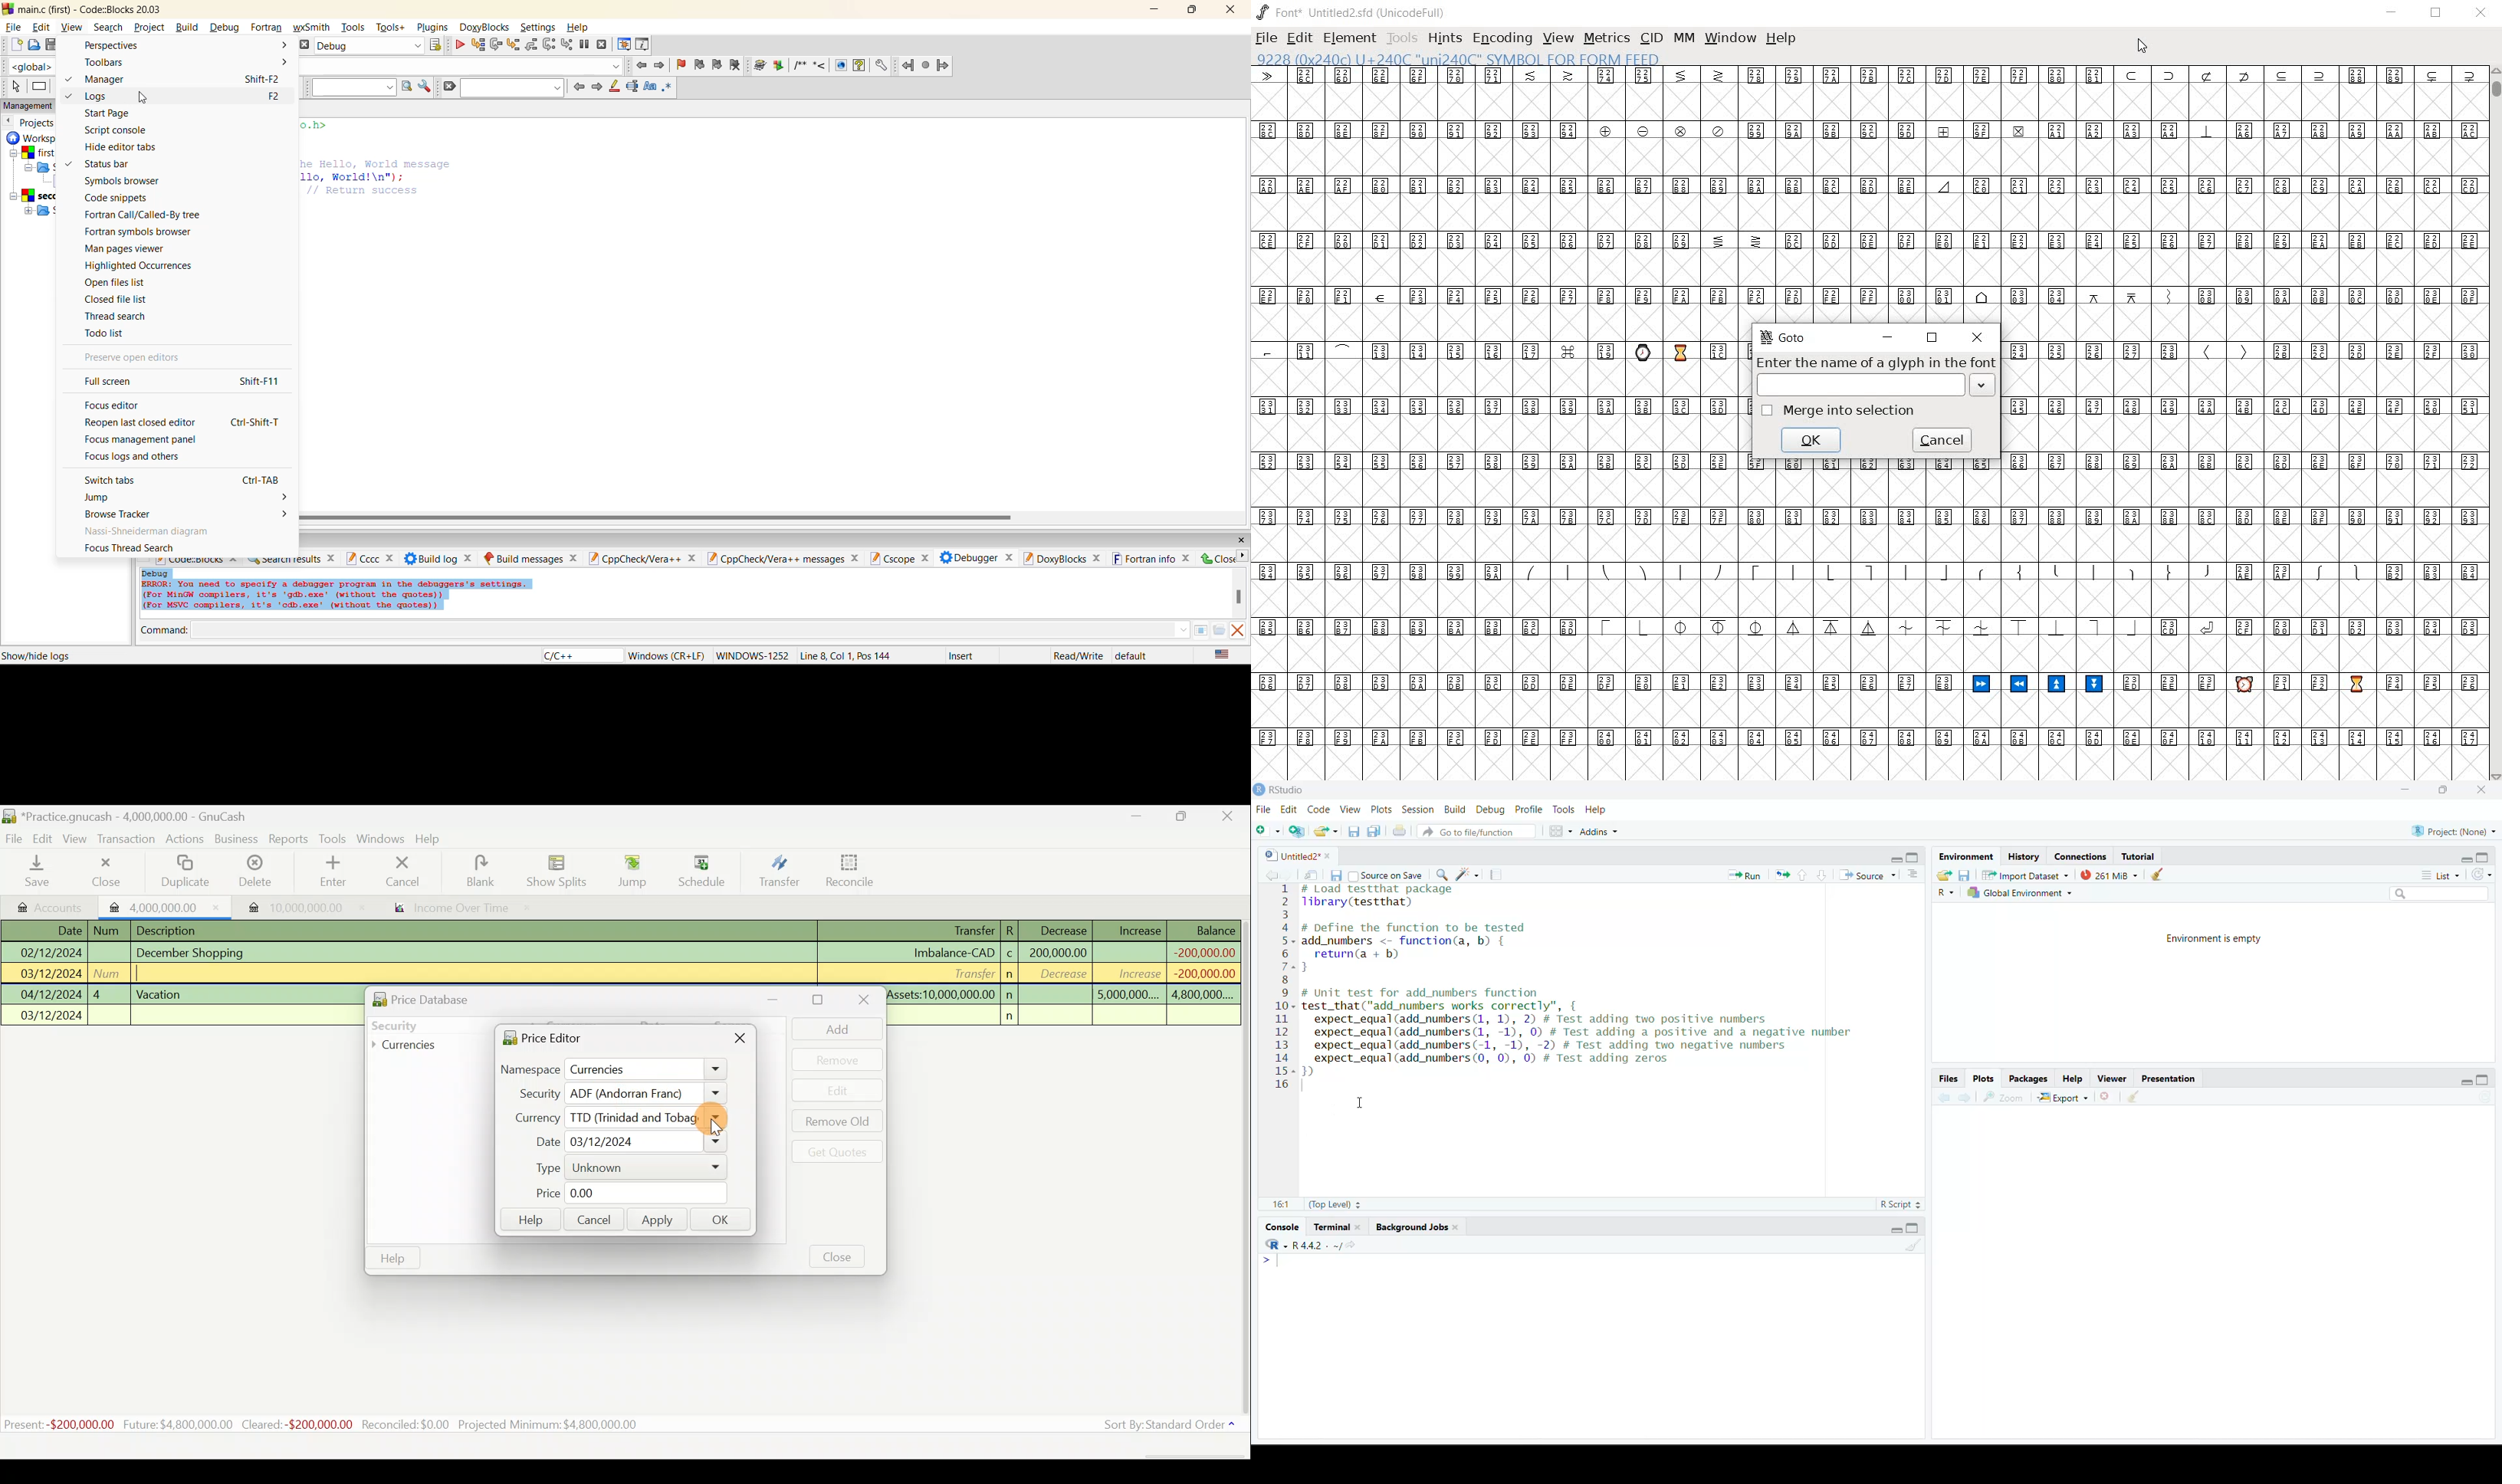  What do you see at coordinates (1361, 1204) in the screenshot?
I see `Stepper buttons` at bounding box center [1361, 1204].